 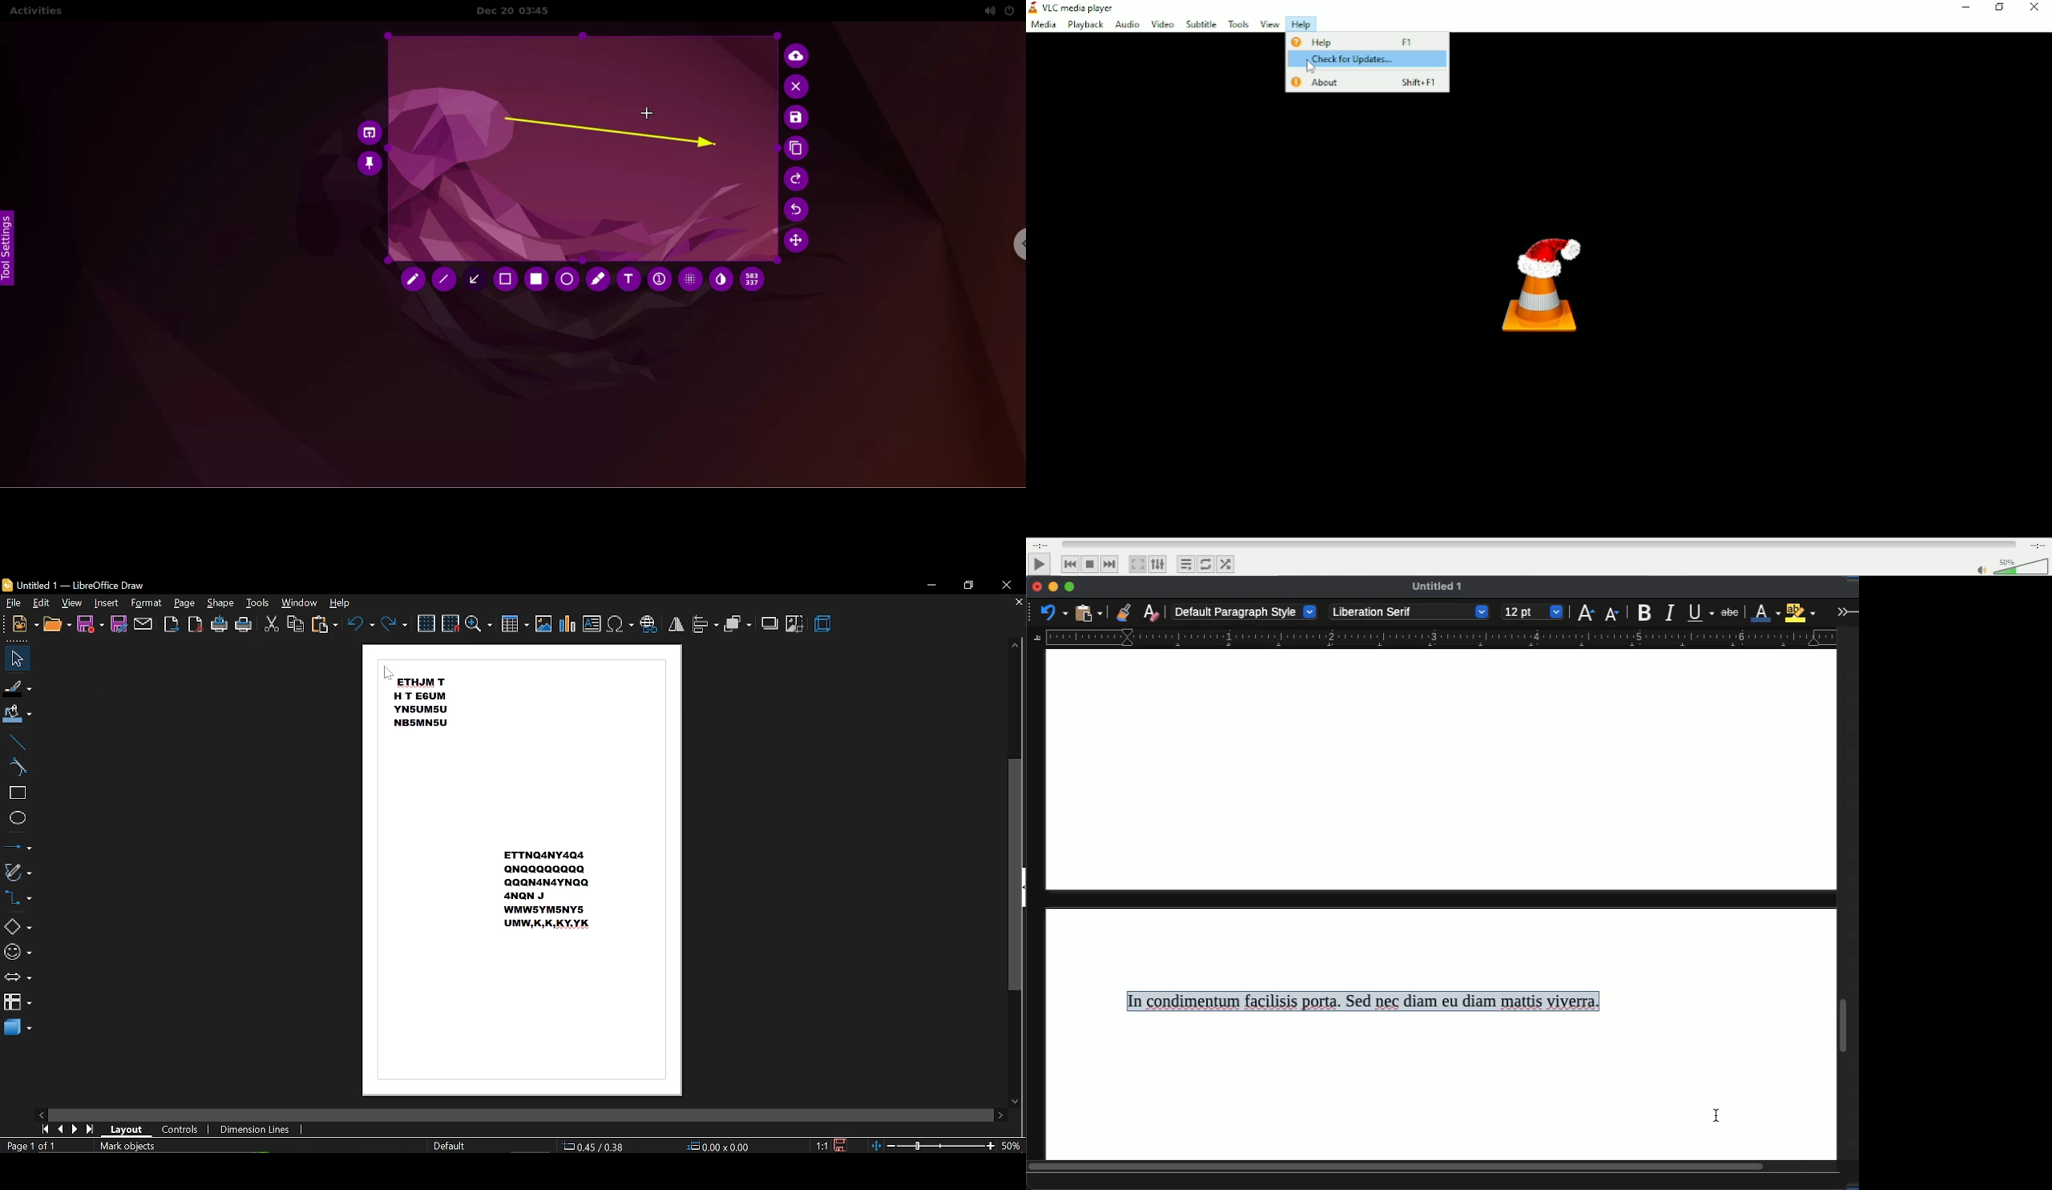 What do you see at coordinates (18, 687) in the screenshot?
I see `fill line` at bounding box center [18, 687].